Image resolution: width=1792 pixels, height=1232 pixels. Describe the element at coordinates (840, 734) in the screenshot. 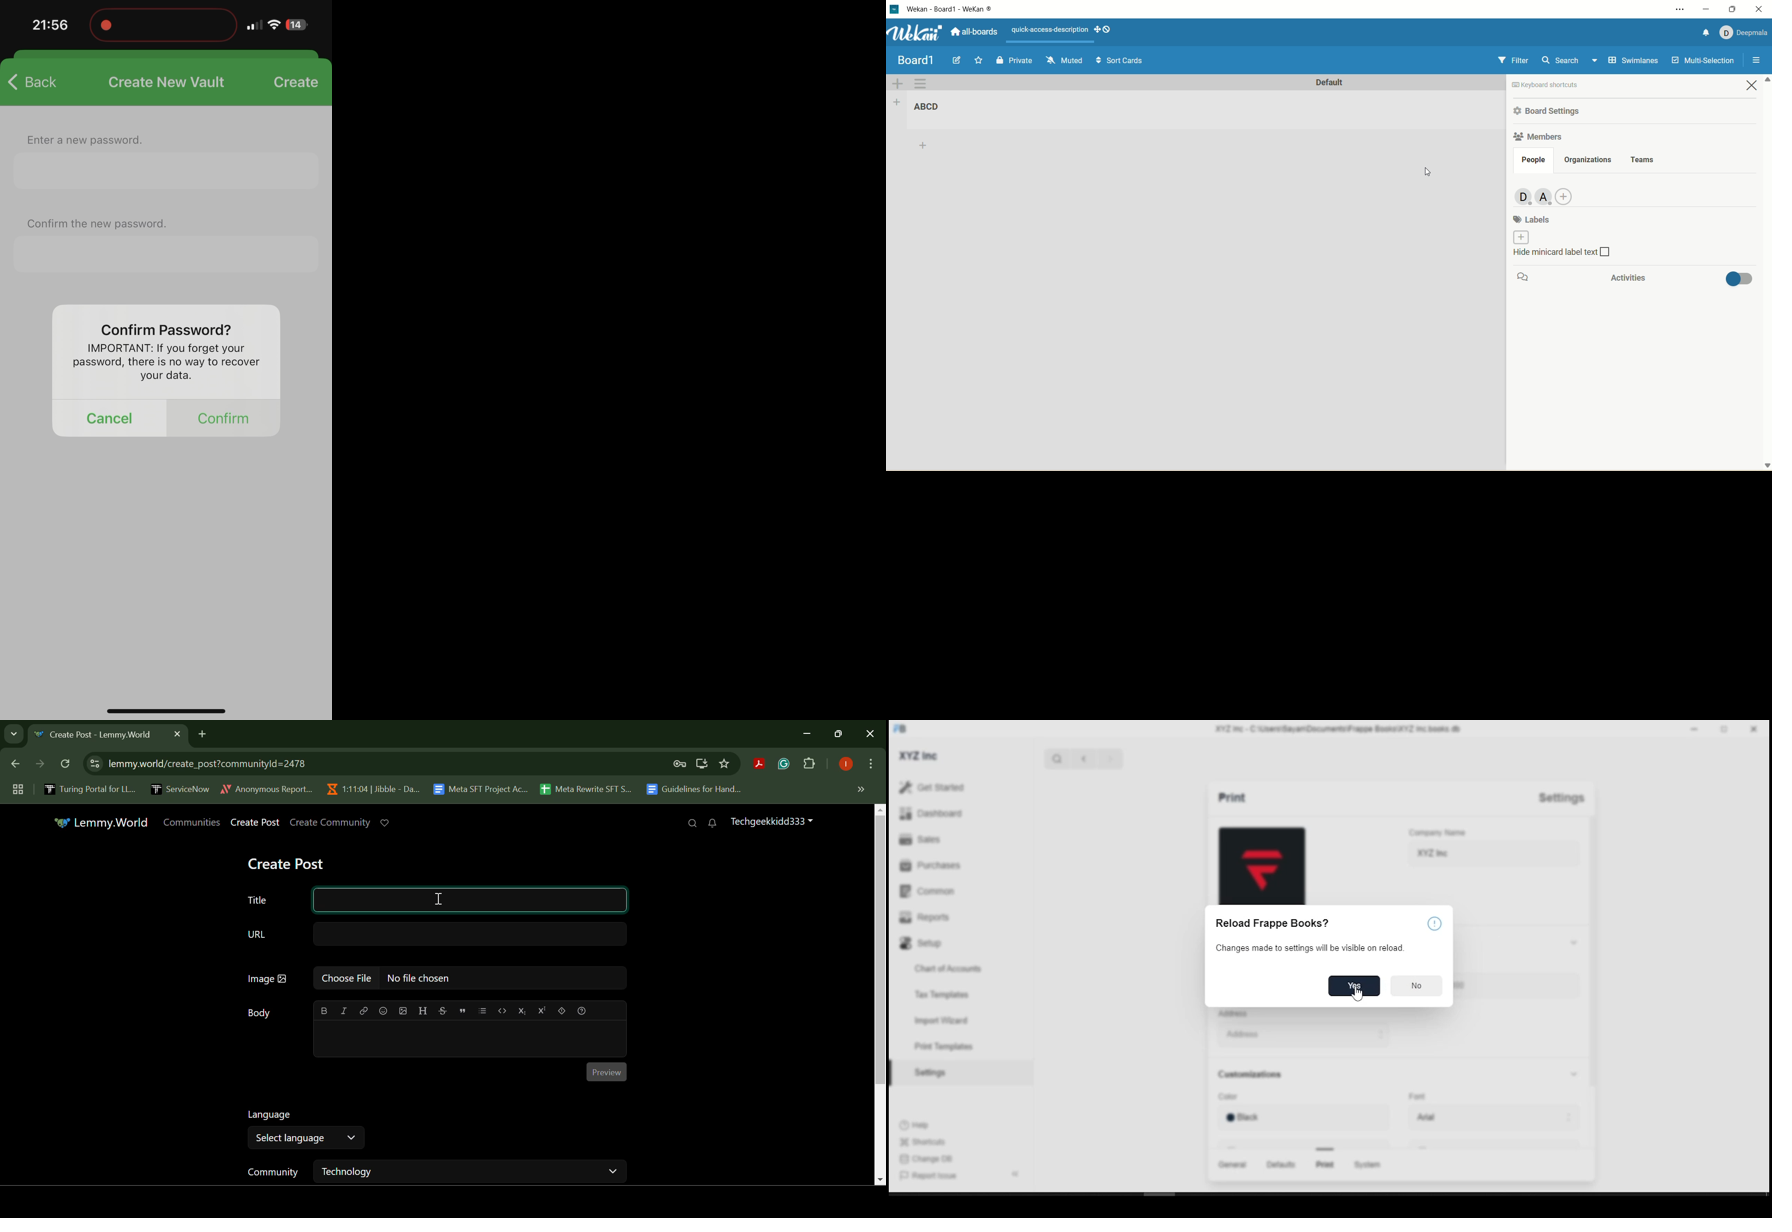

I see `Minimize` at that location.